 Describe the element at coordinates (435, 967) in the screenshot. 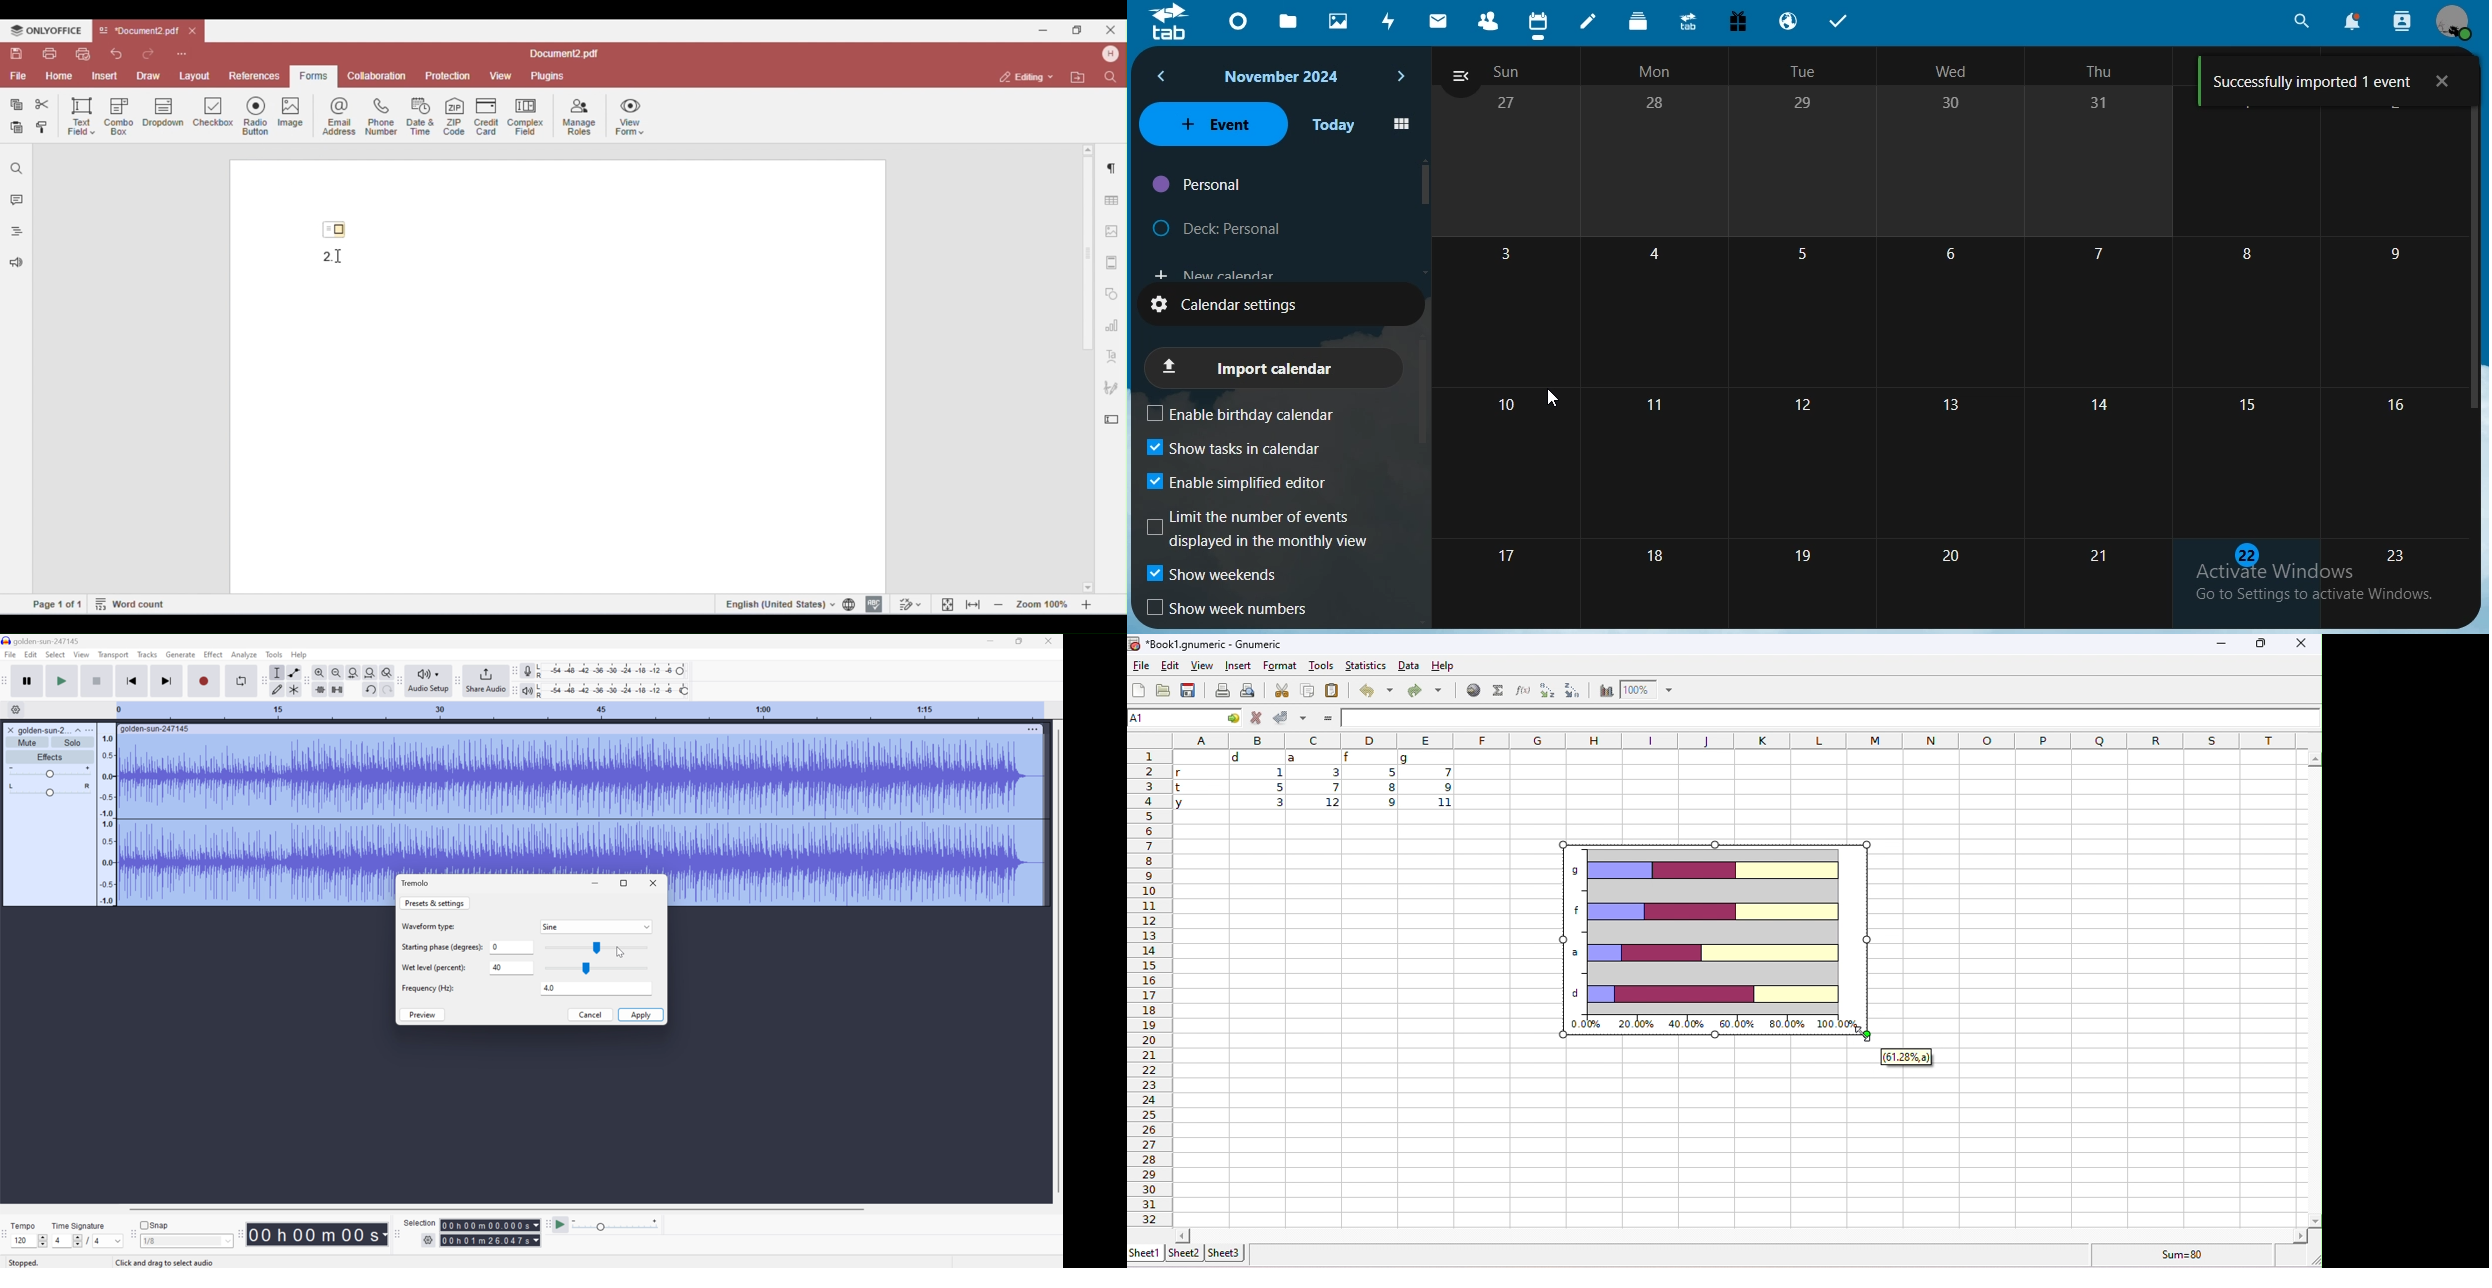

I see `Wet level (percent):` at that location.